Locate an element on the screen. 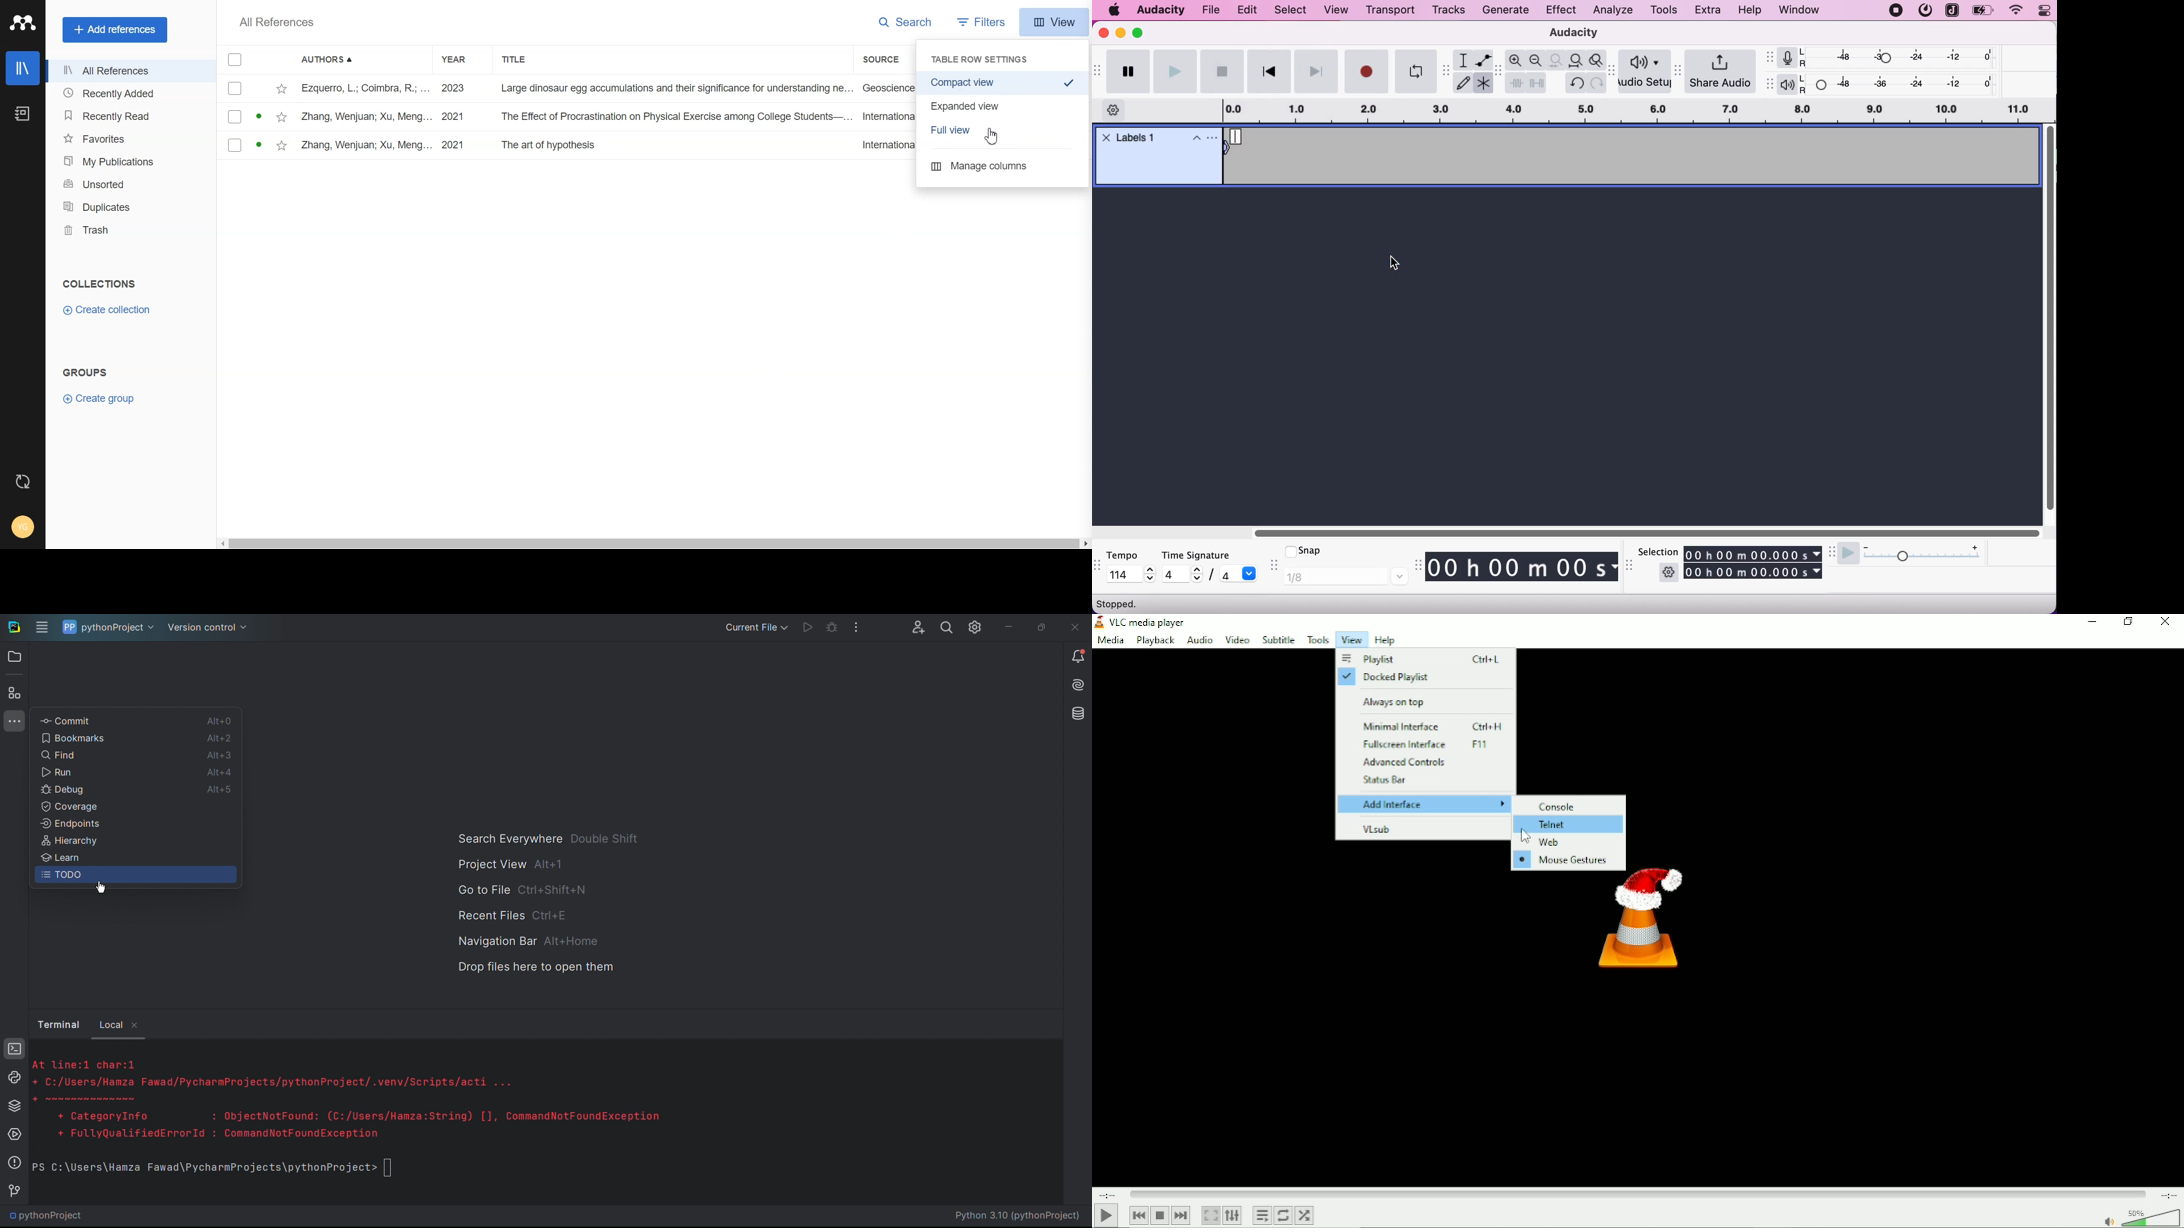 The height and width of the screenshot is (1232, 2184). view is located at coordinates (1337, 10).